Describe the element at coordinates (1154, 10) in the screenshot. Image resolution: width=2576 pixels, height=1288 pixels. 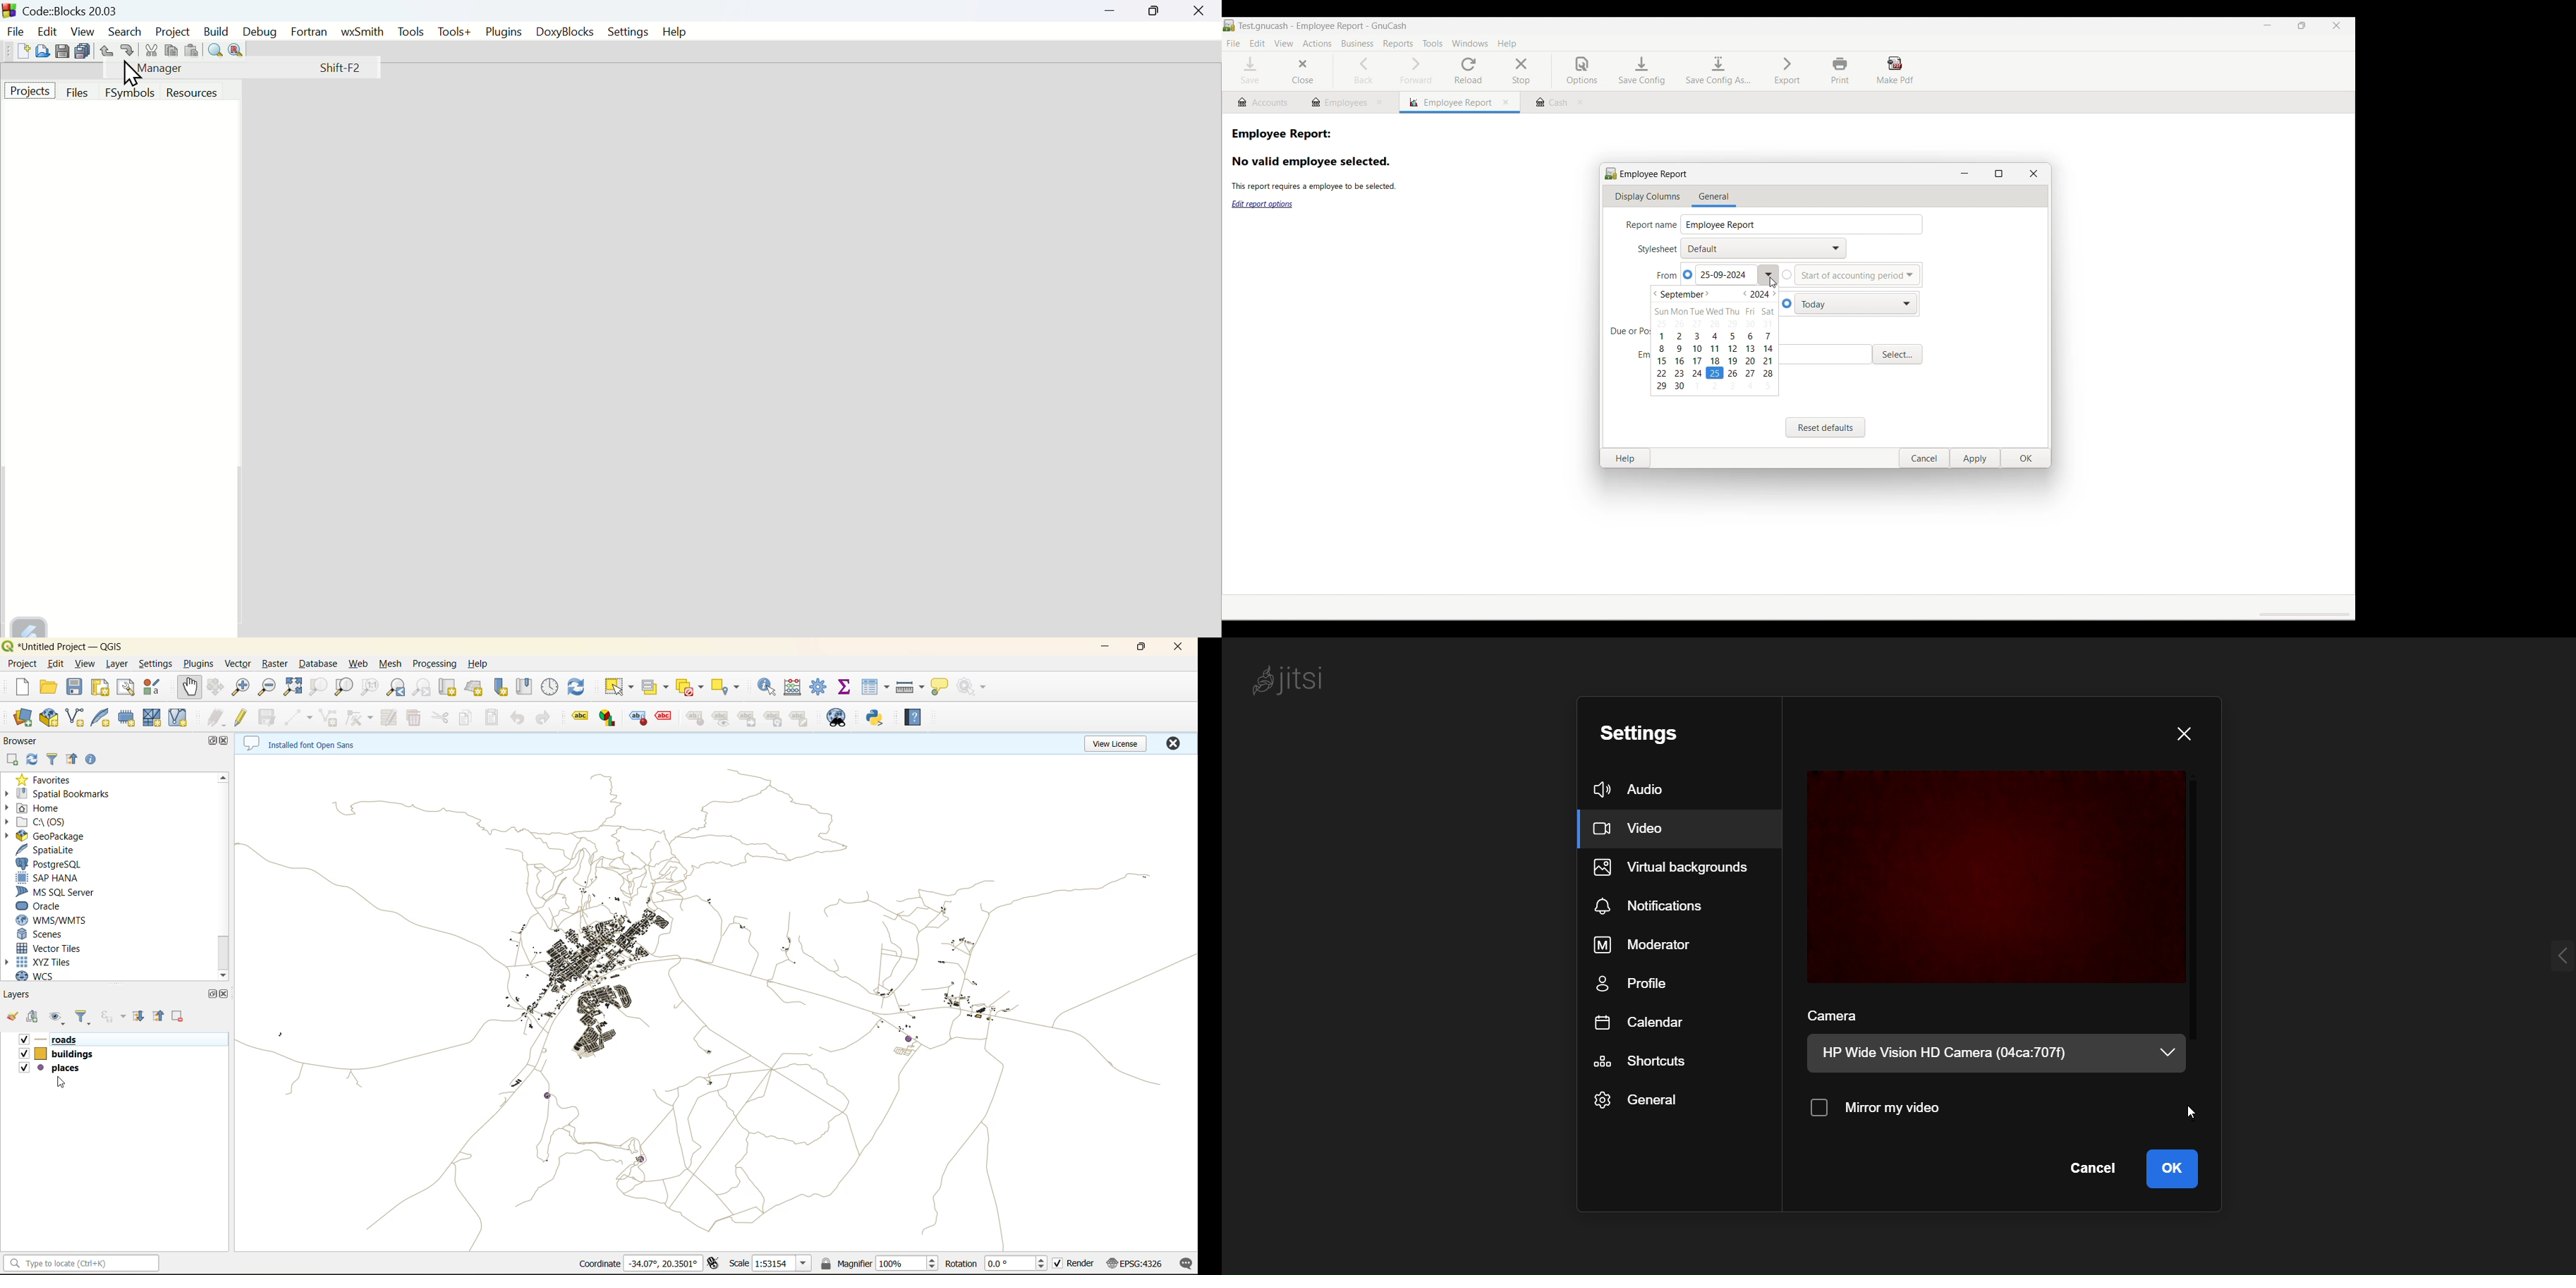
I see `Maximize` at that location.